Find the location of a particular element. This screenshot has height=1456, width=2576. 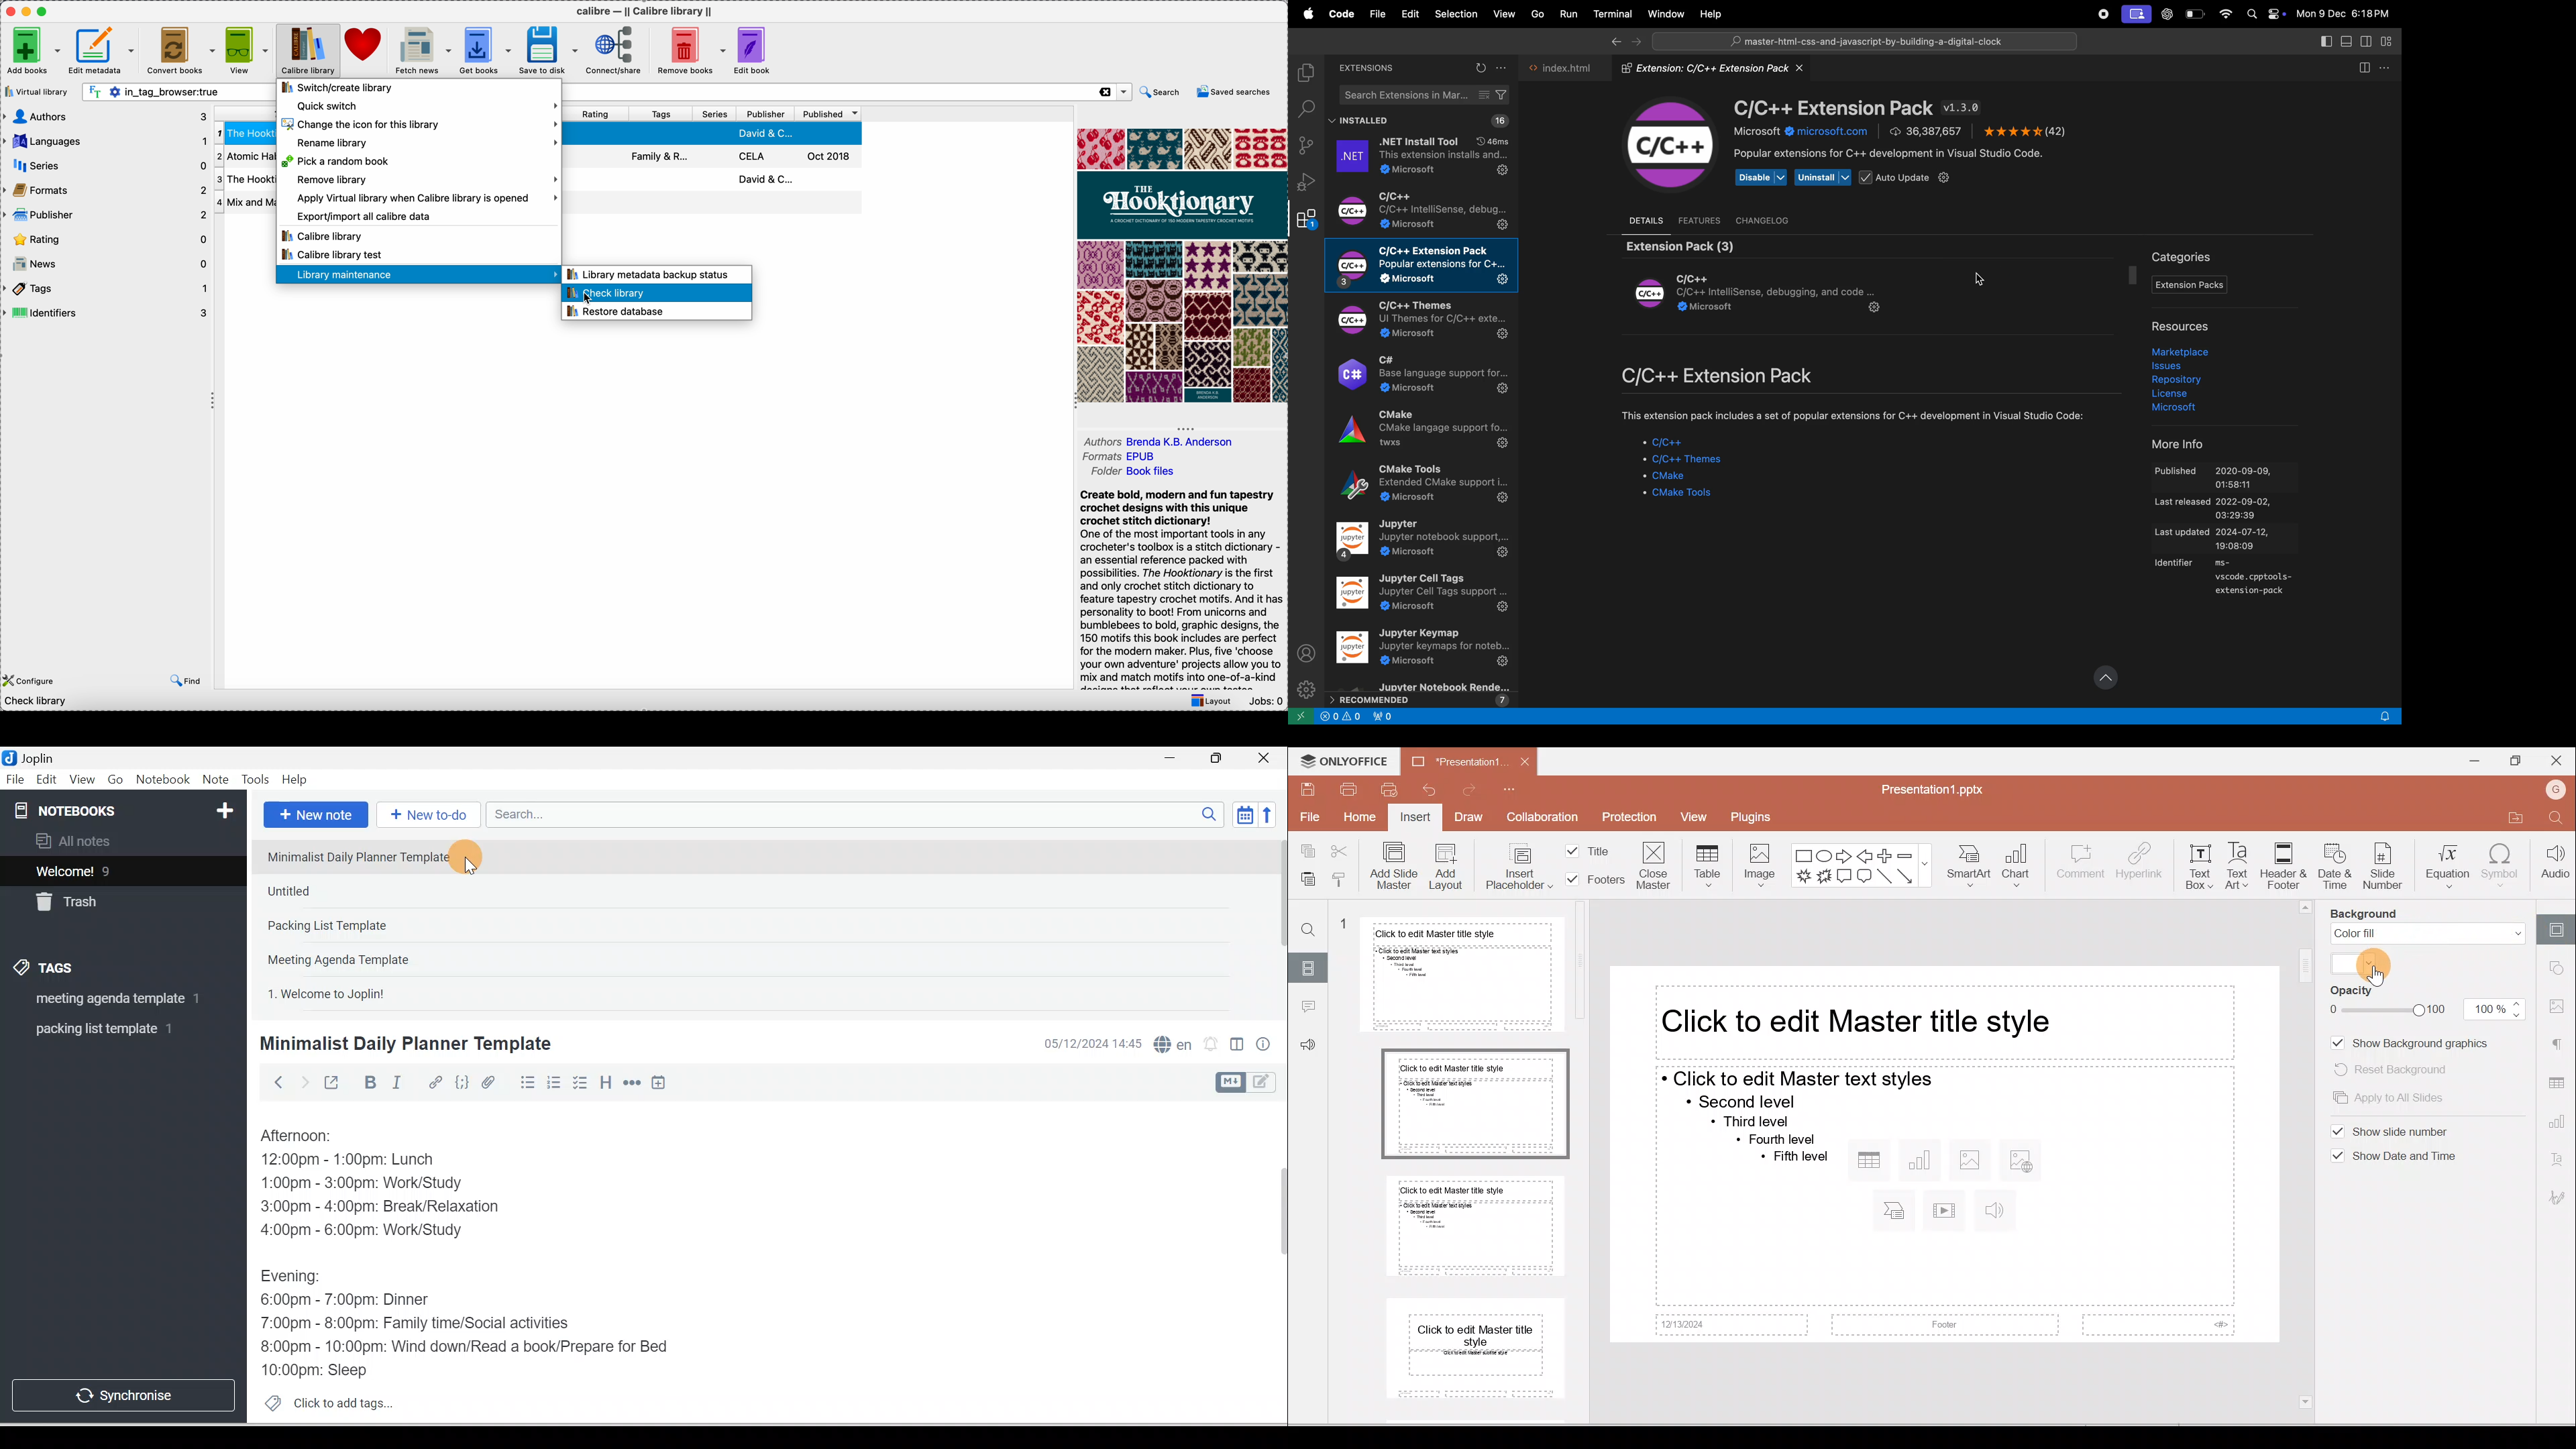

Reverse sort is located at coordinates (1271, 814).